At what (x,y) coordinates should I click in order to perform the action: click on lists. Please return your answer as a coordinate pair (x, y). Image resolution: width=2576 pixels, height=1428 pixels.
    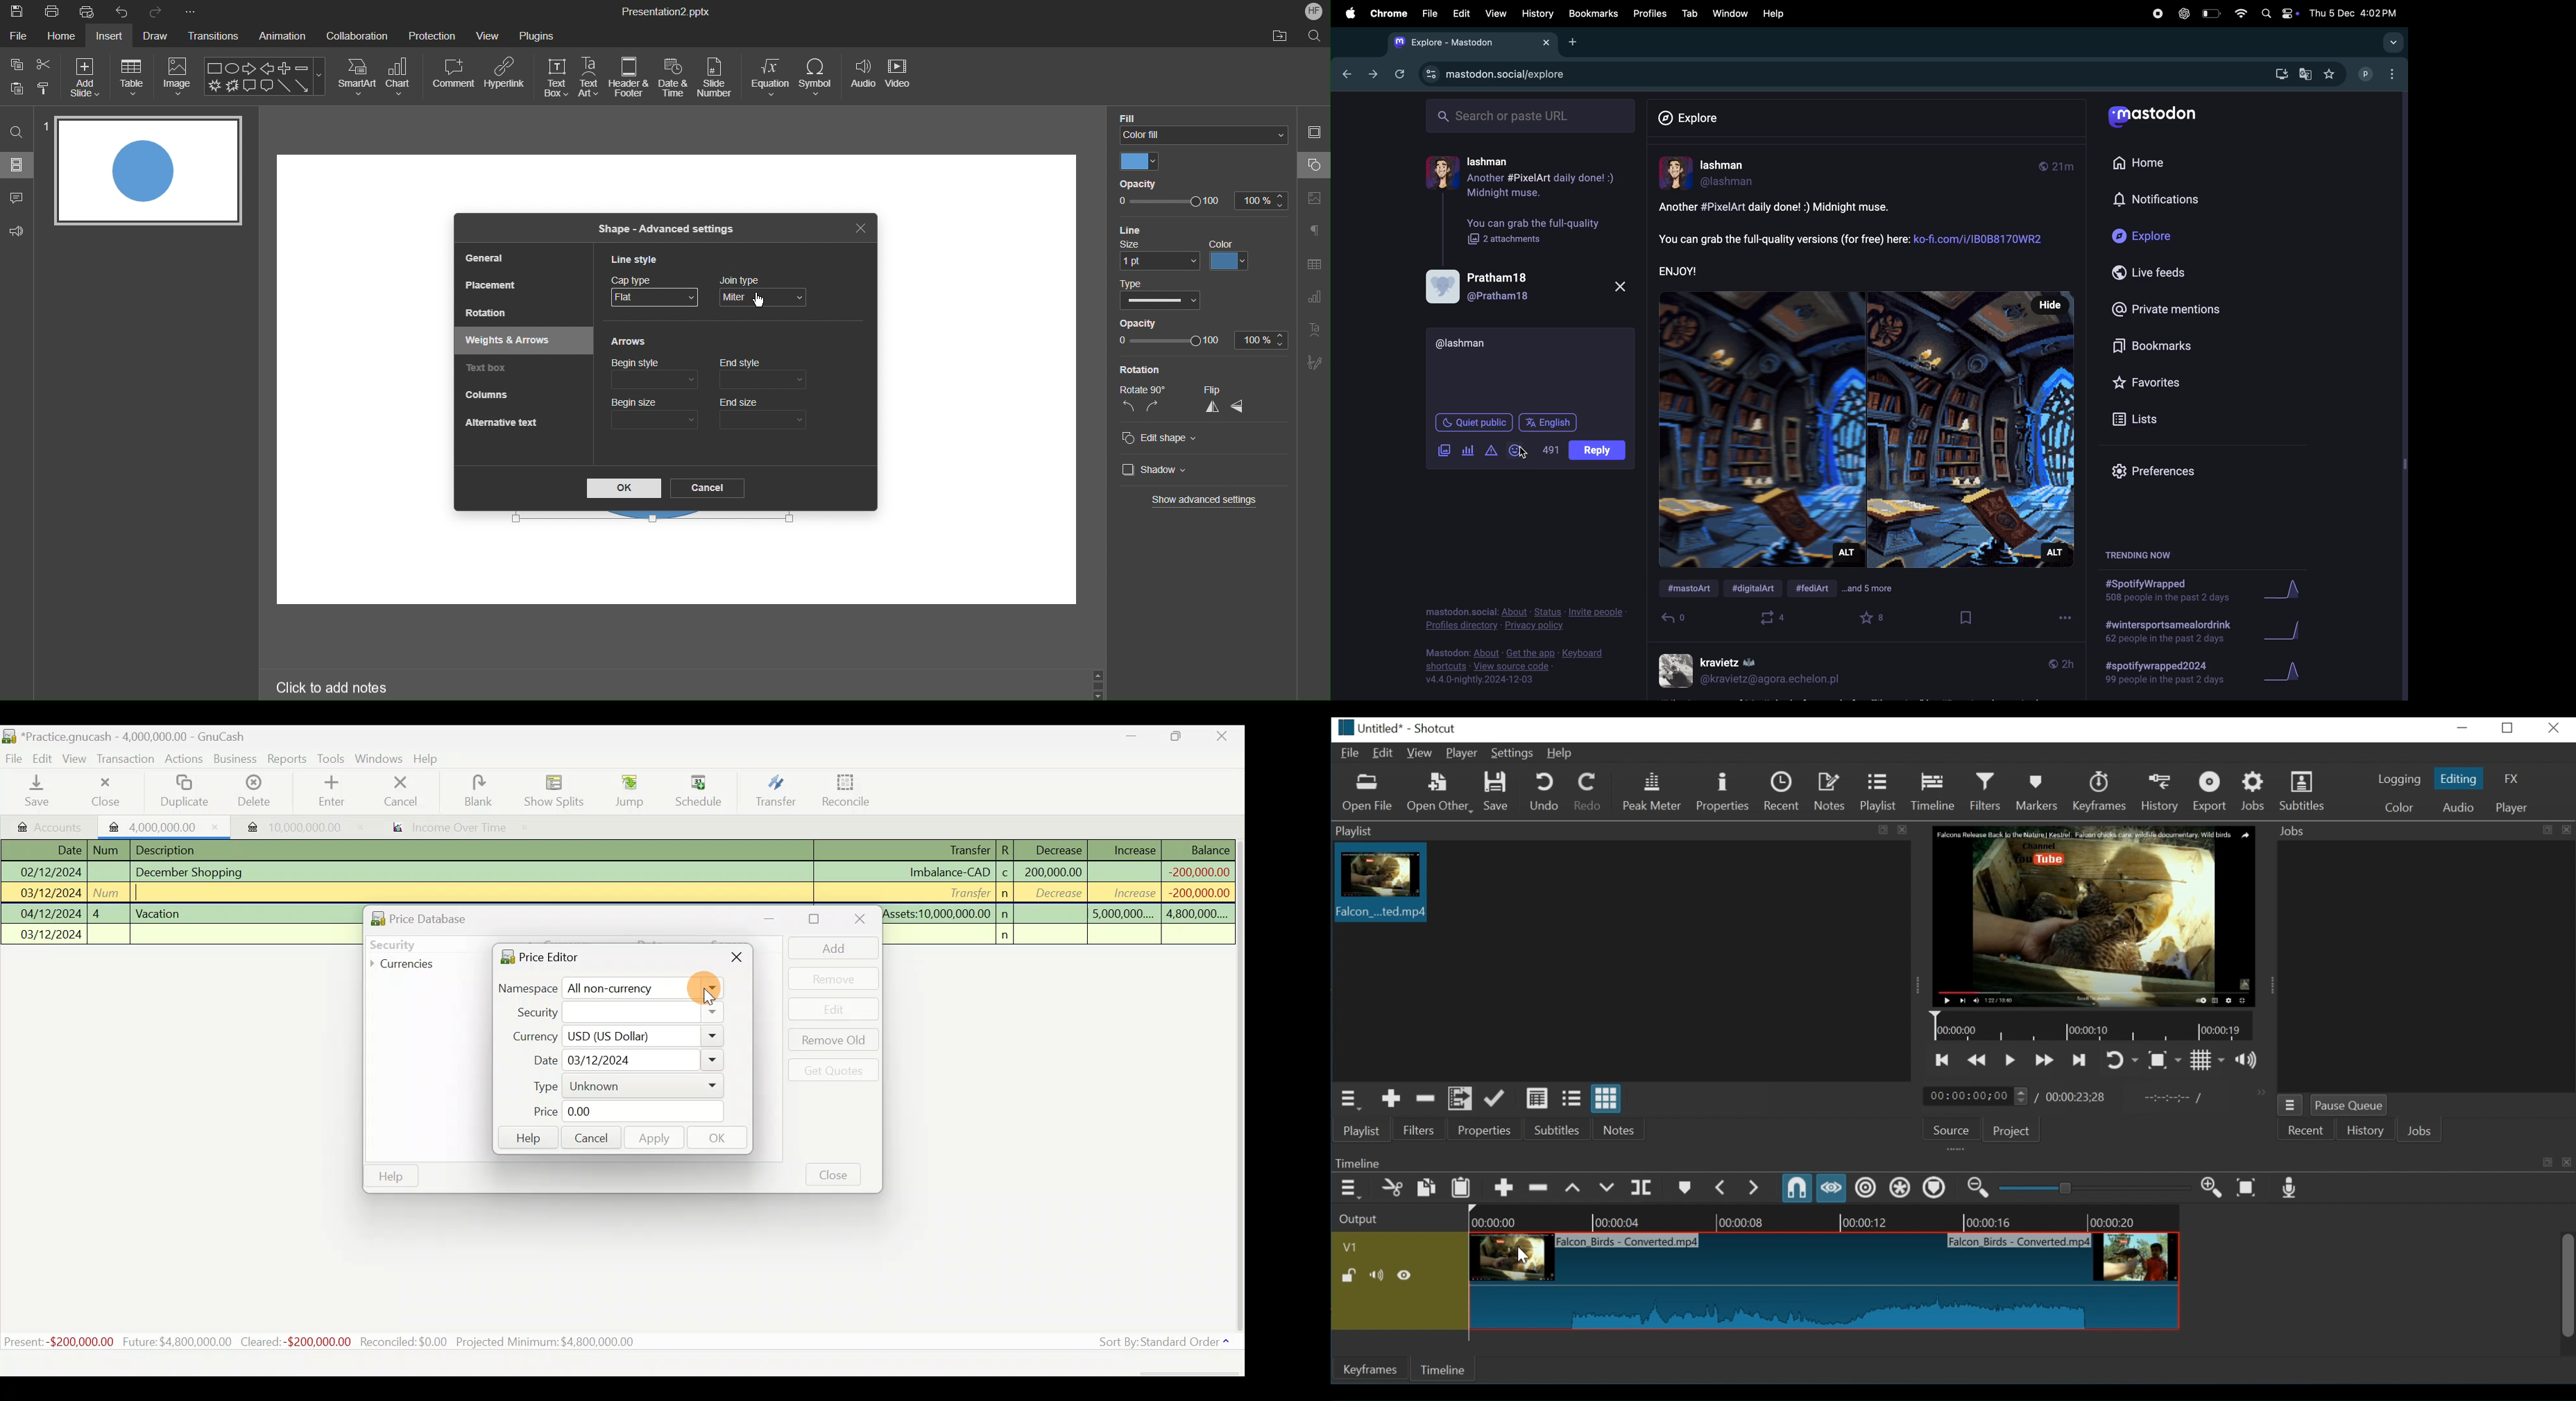
    Looking at the image, I should click on (2147, 418).